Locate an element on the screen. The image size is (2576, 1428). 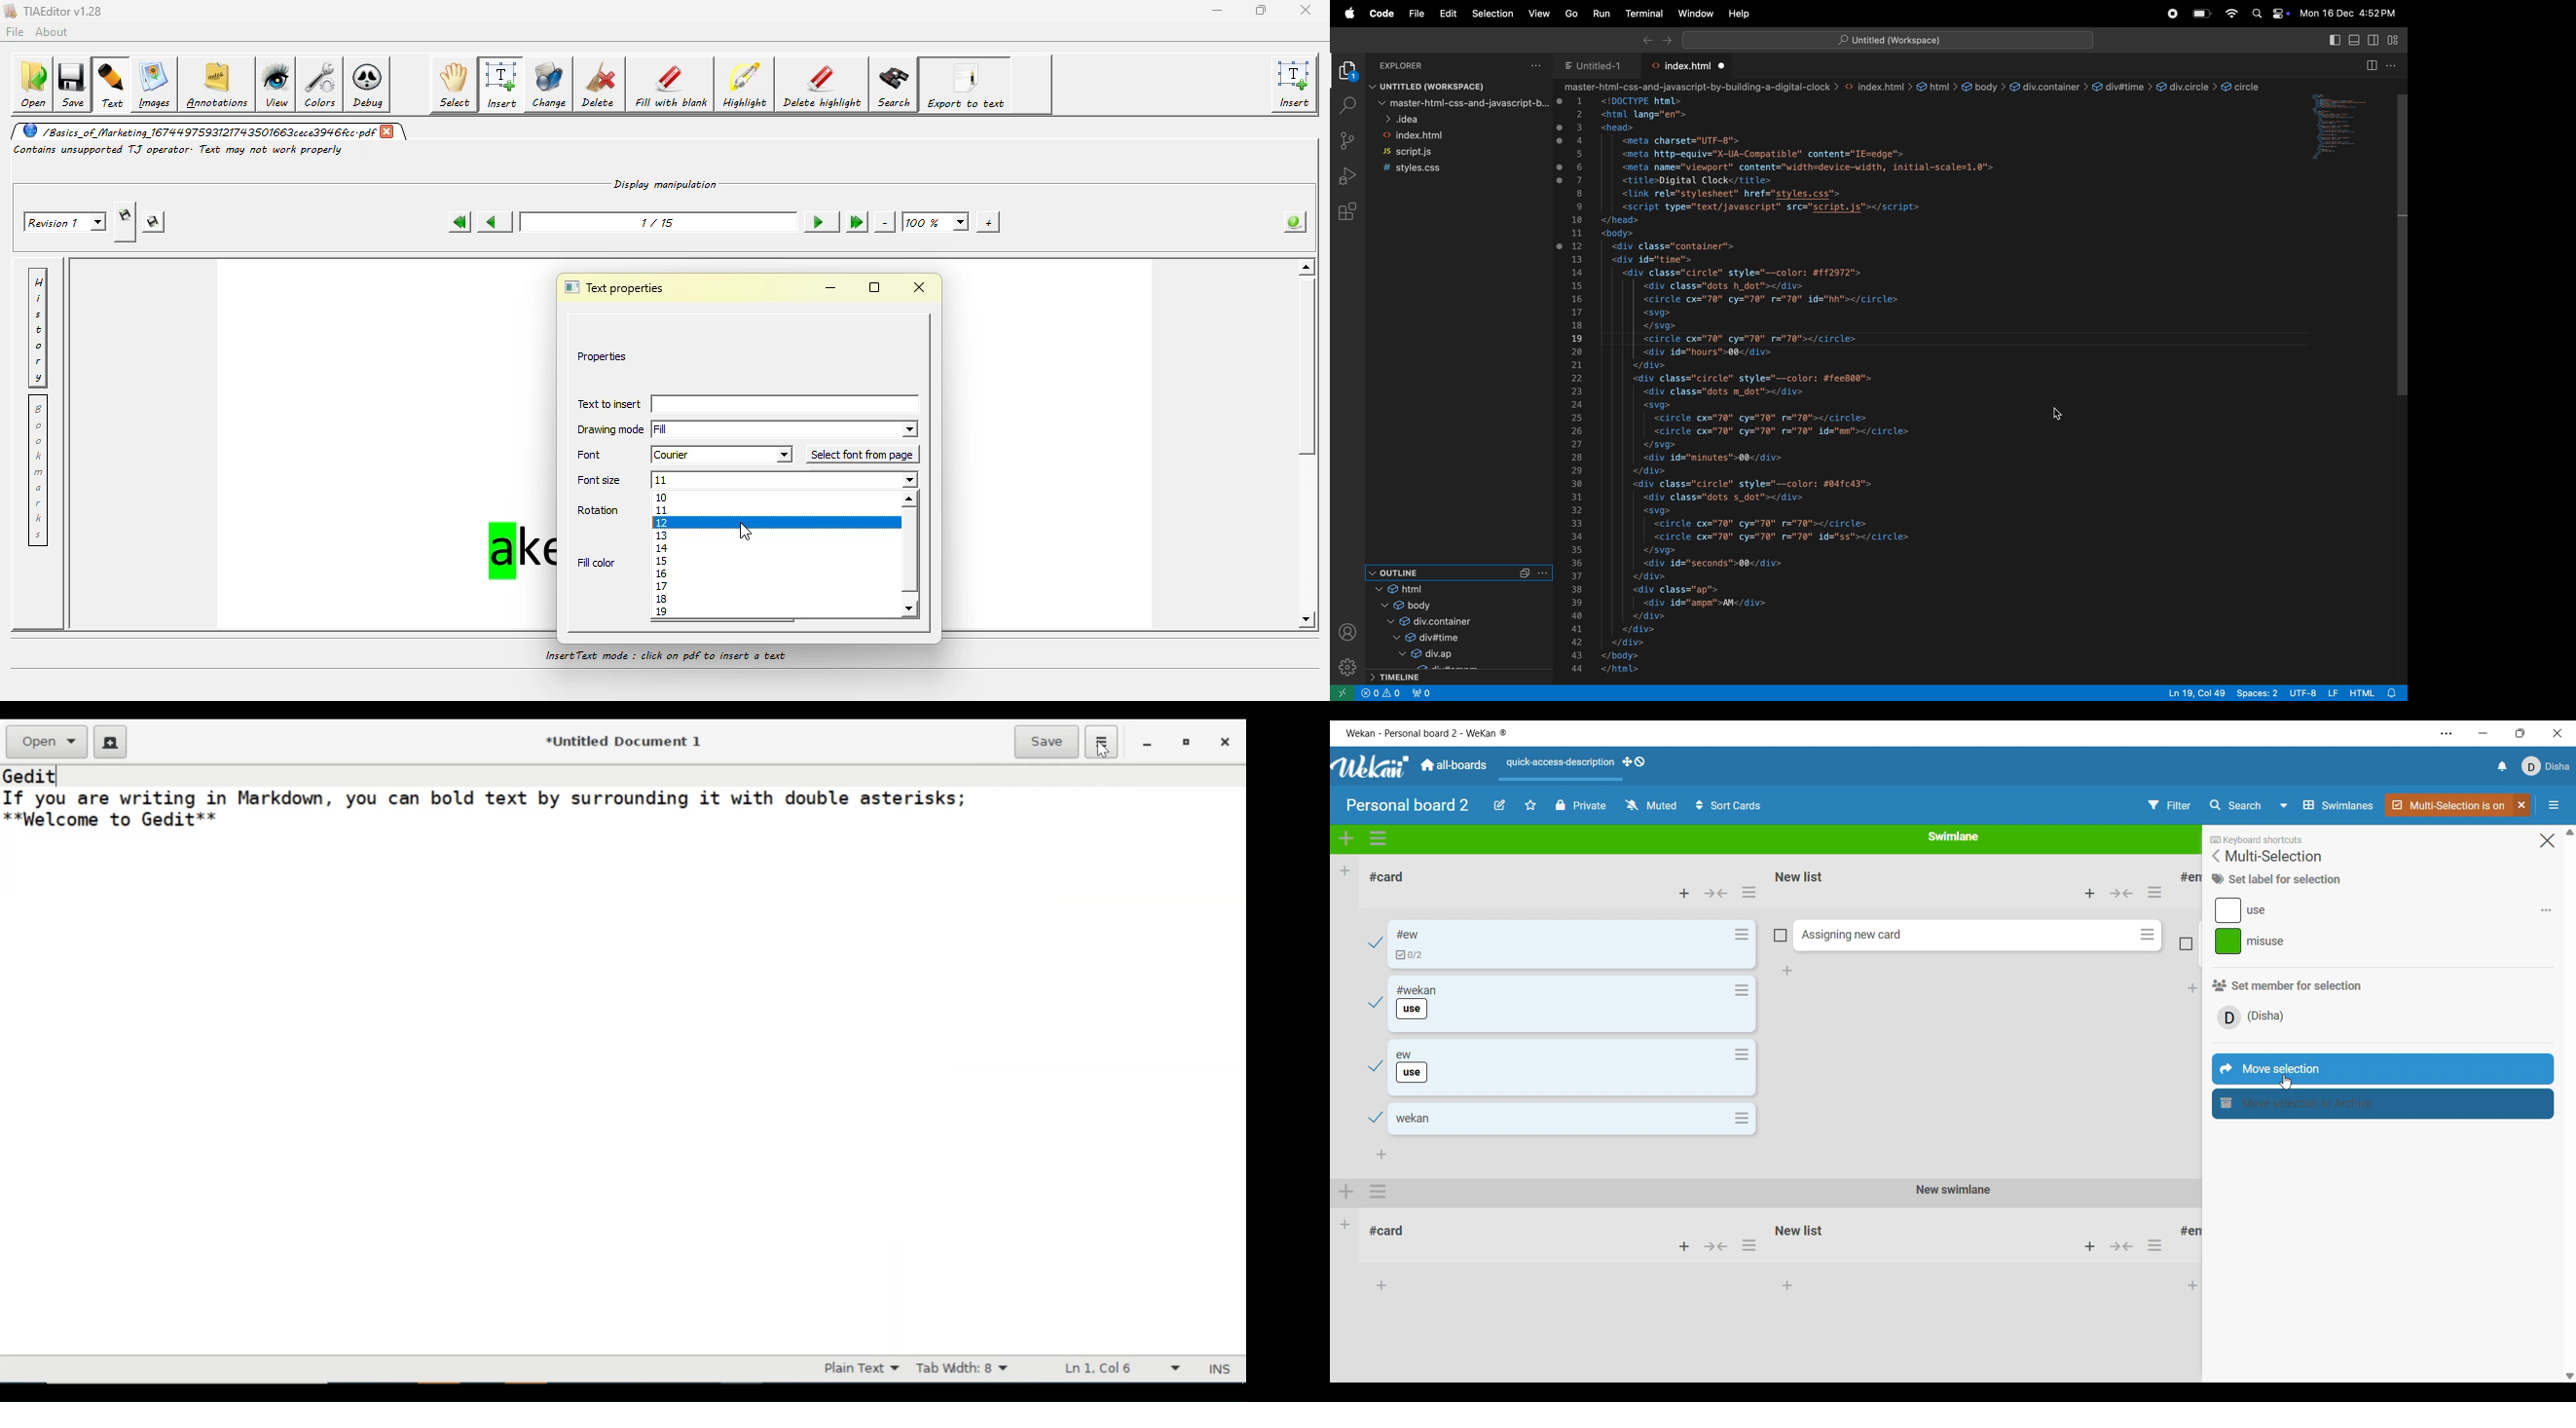
Indicates card is not included in current selection is located at coordinates (1780, 935).